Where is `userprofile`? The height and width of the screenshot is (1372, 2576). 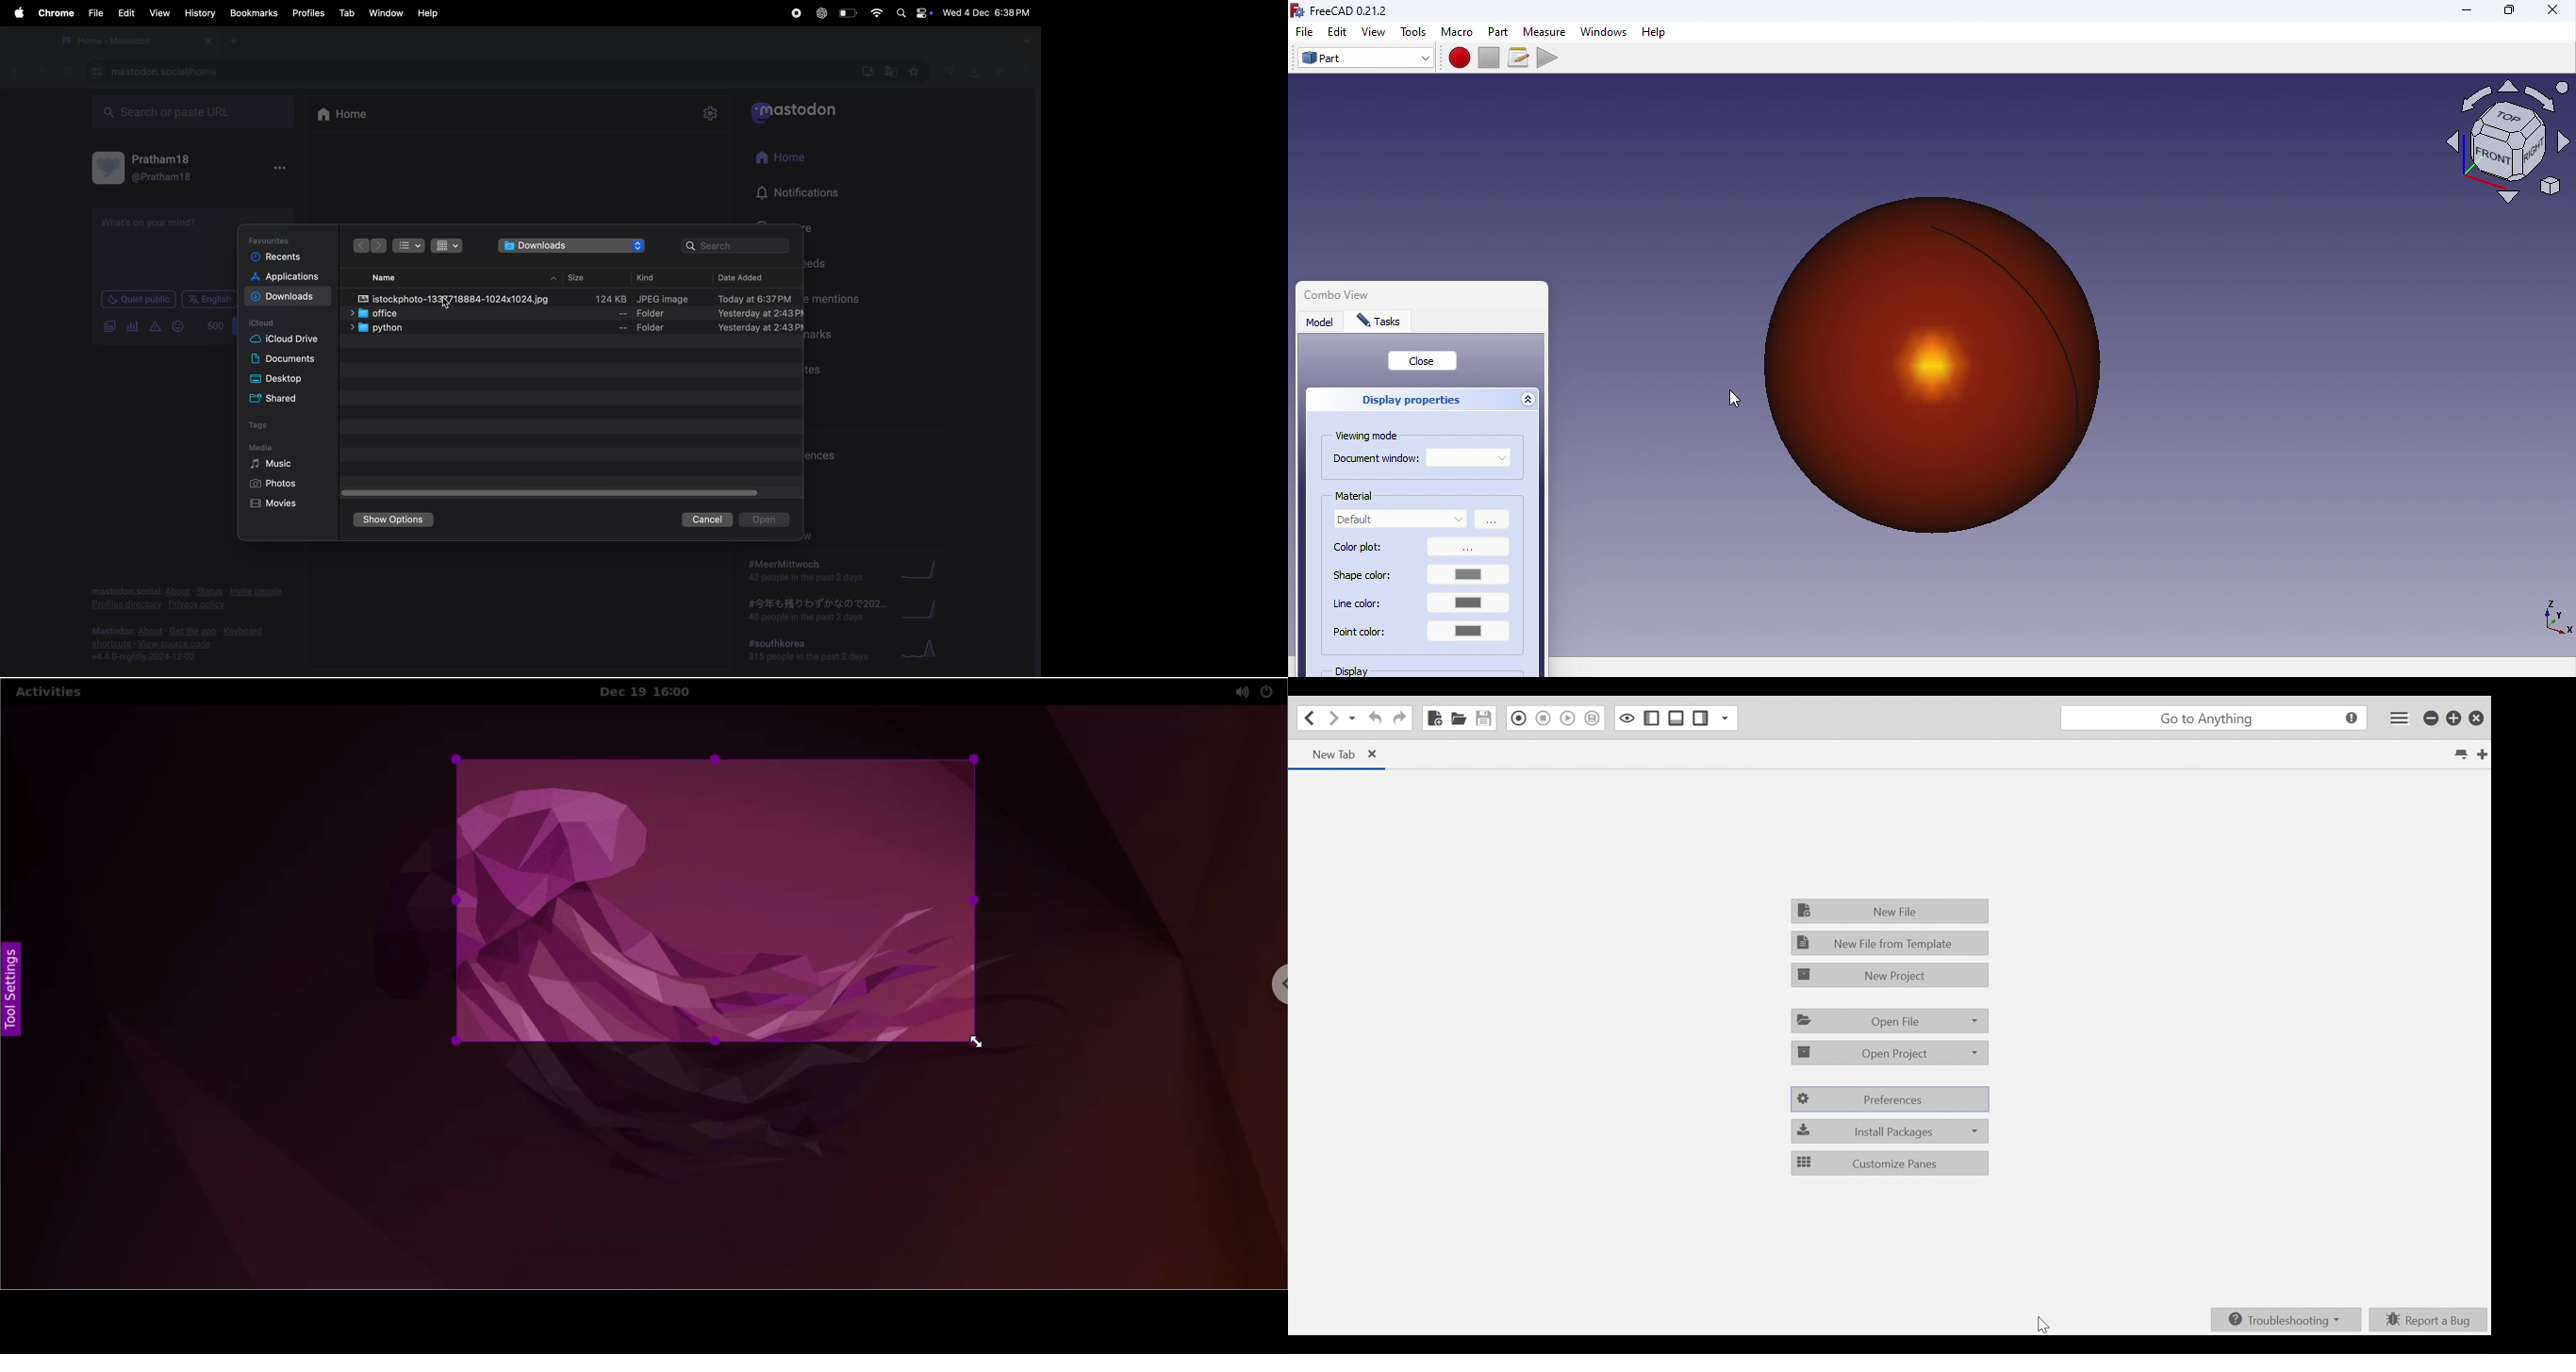 userprofile is located at coordinates (1015, 72).